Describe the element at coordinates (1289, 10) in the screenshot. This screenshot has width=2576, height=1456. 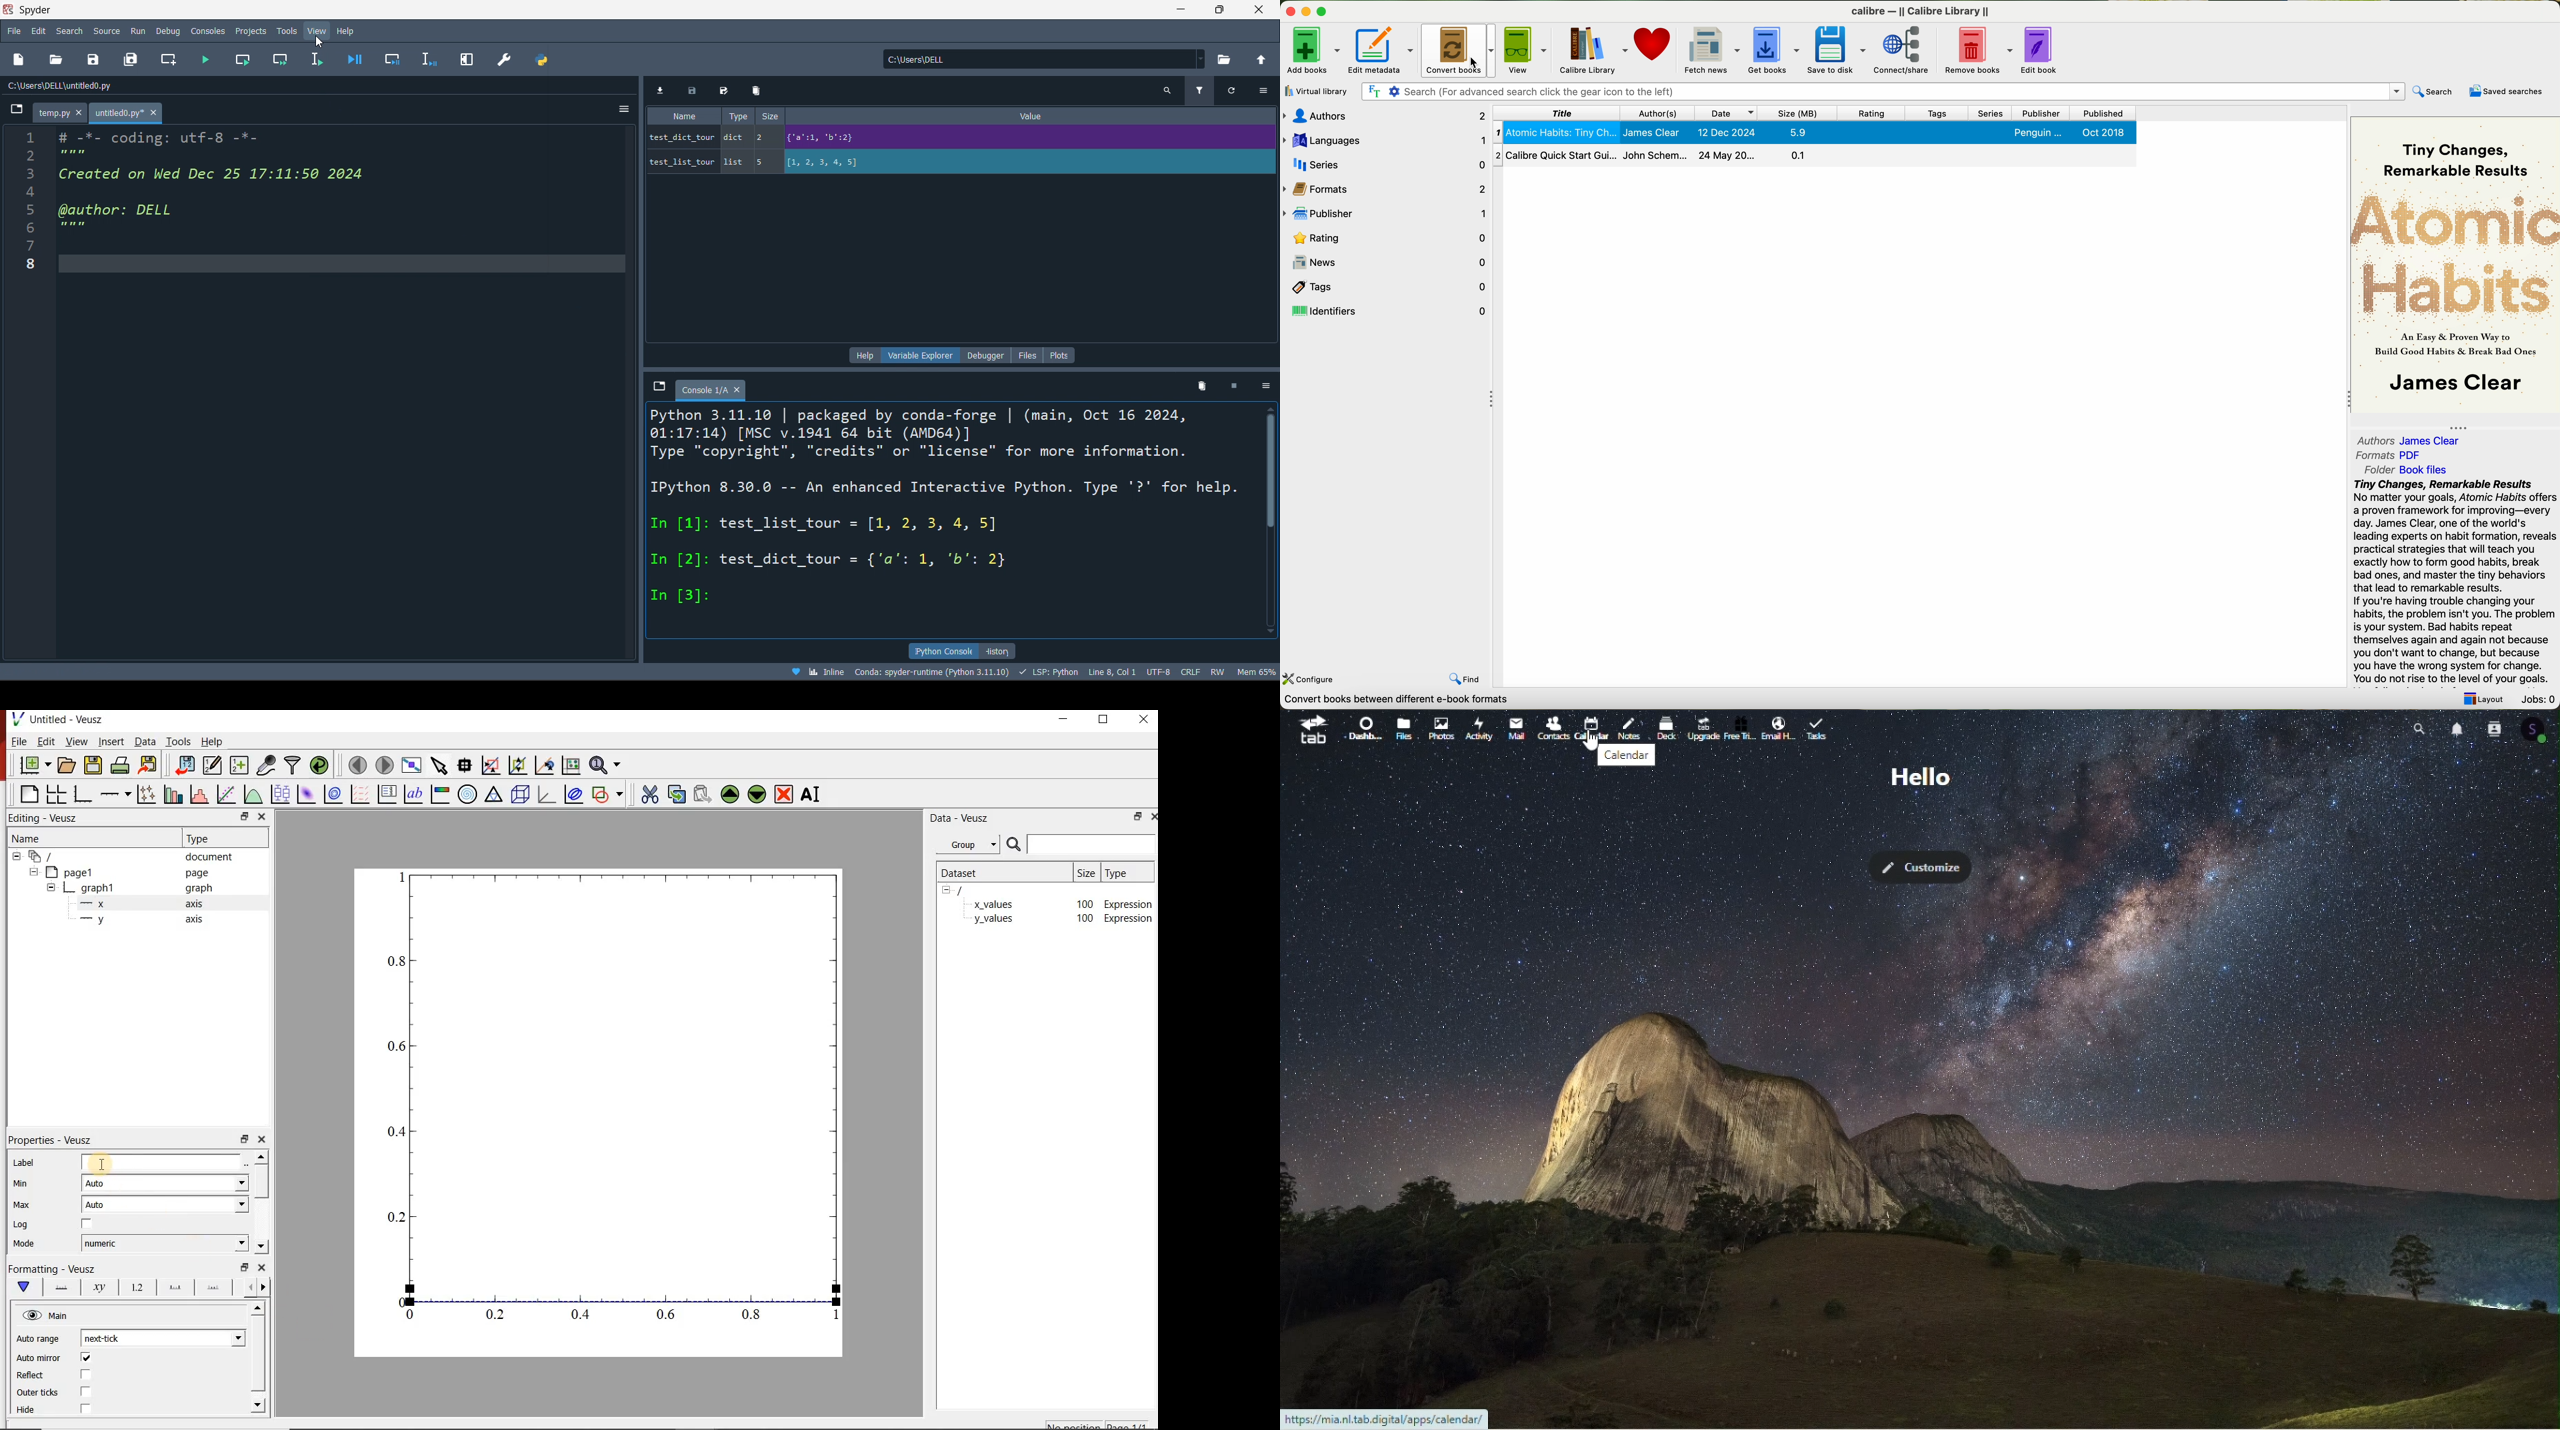
I see `close program` at that location.